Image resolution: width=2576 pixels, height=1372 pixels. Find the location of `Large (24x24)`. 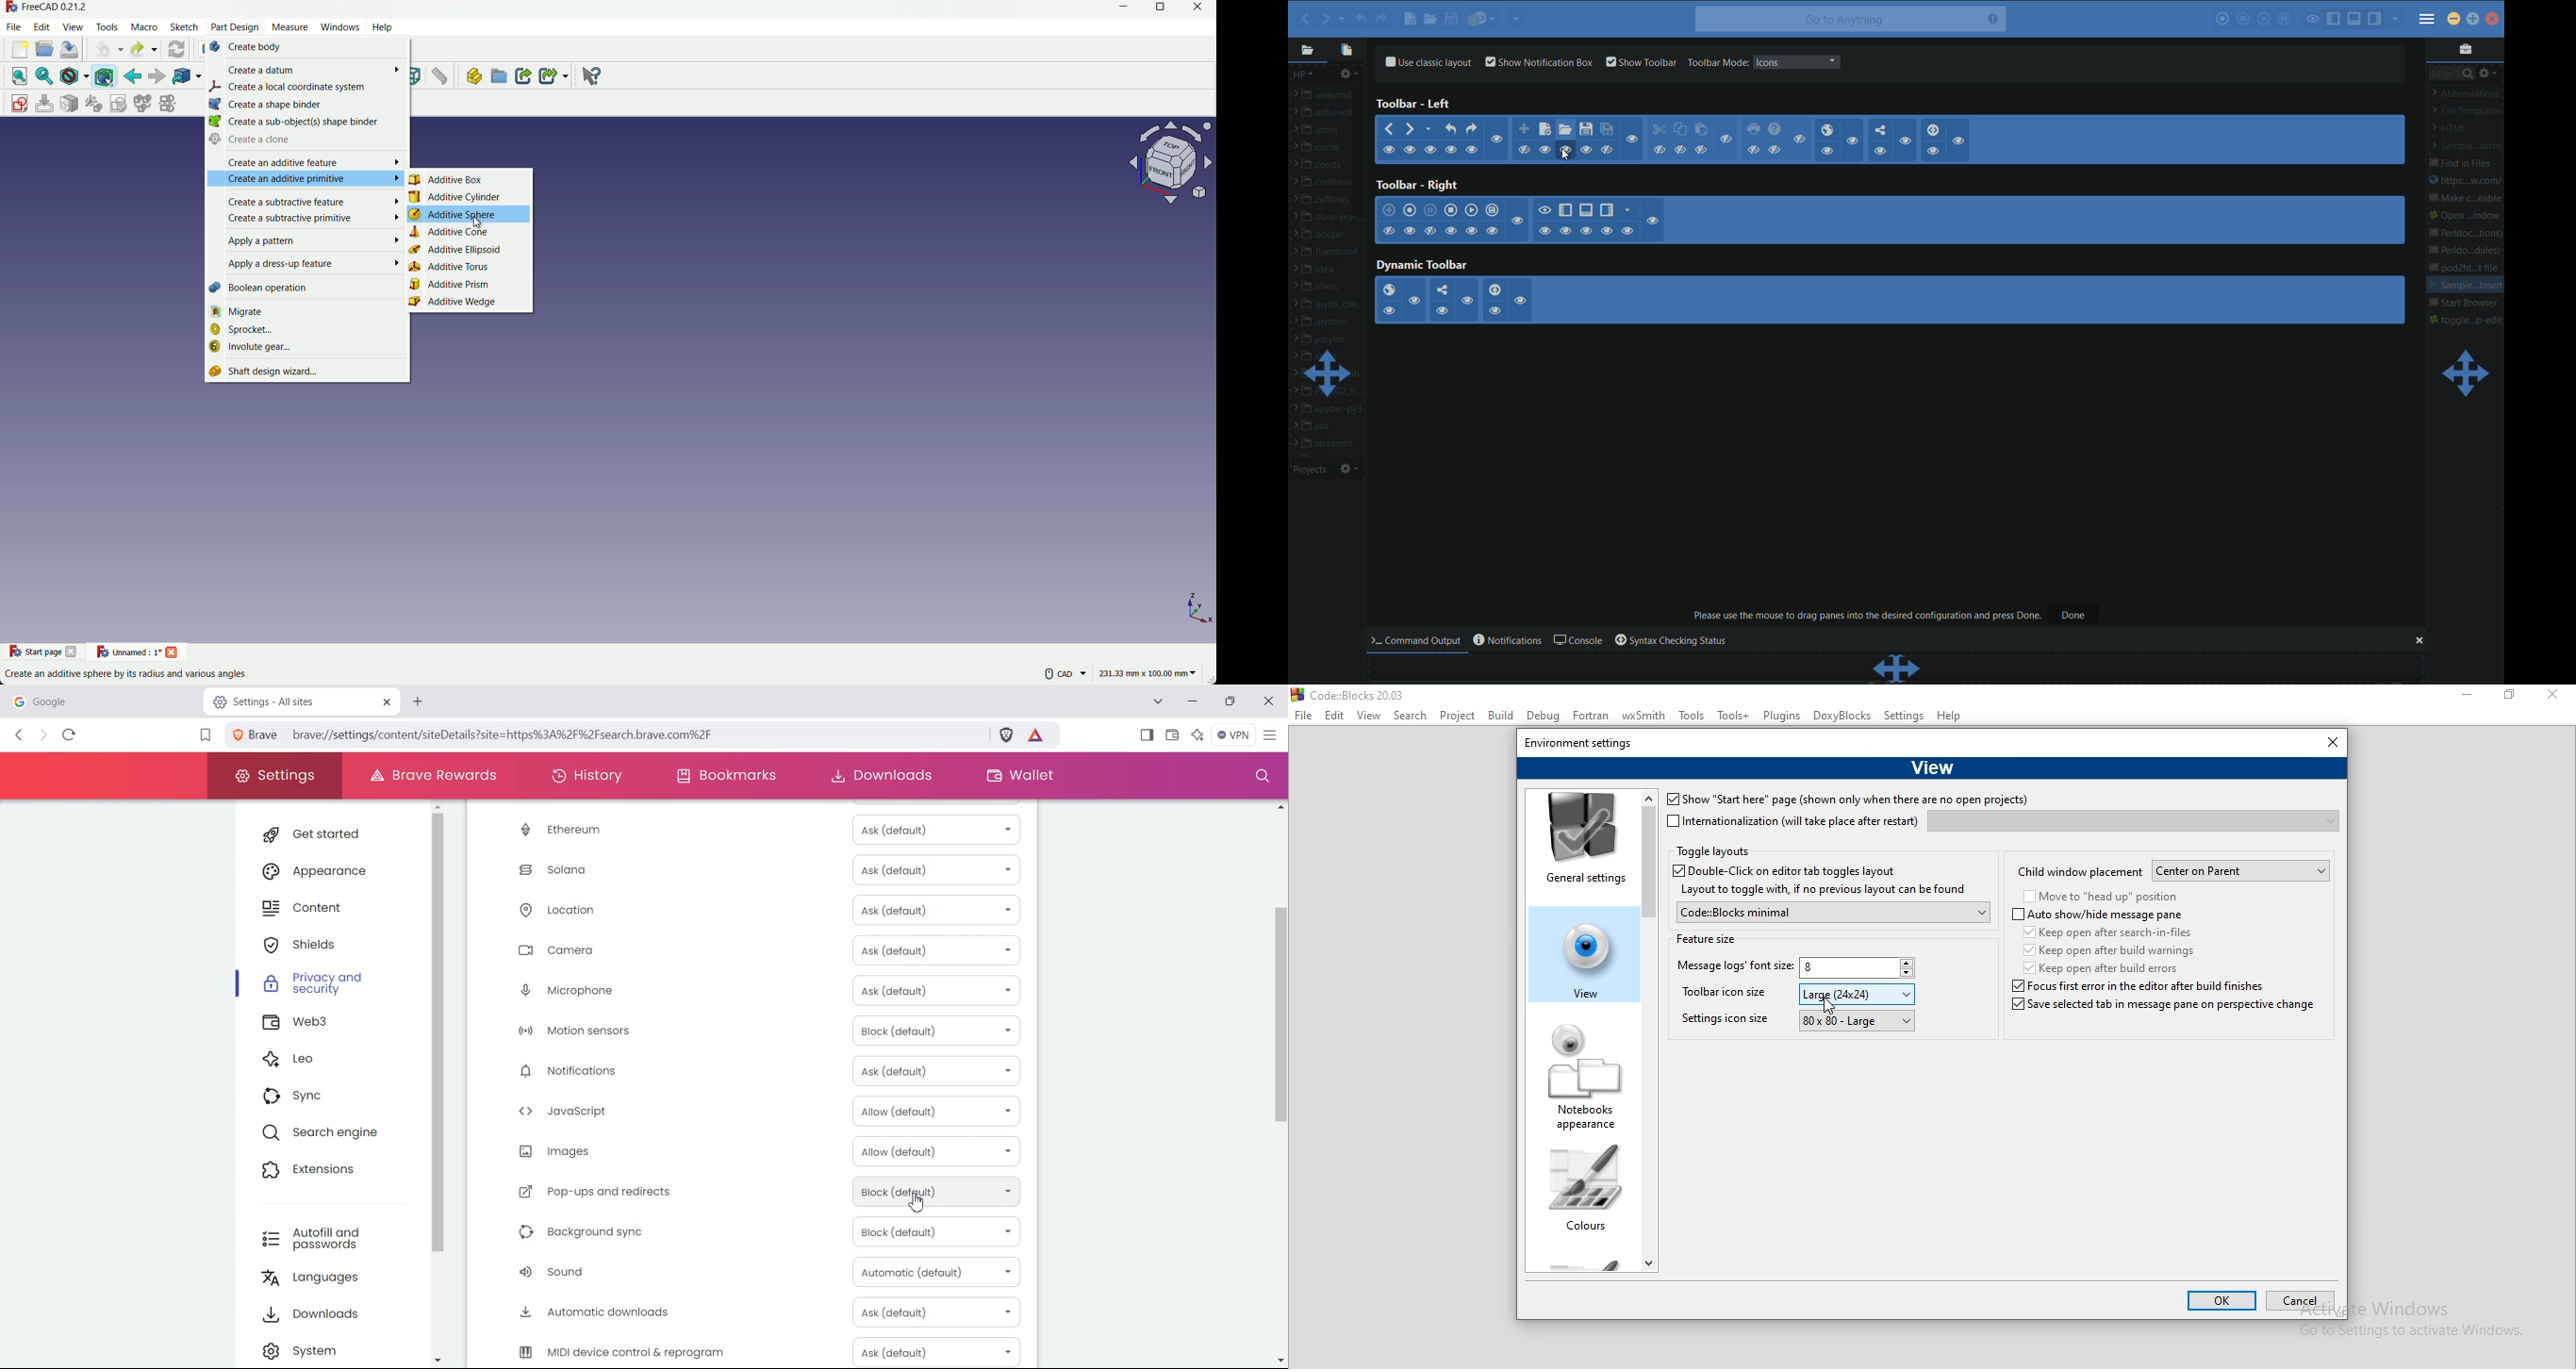

Large (24x24) is located at coordinates (1858, 994).